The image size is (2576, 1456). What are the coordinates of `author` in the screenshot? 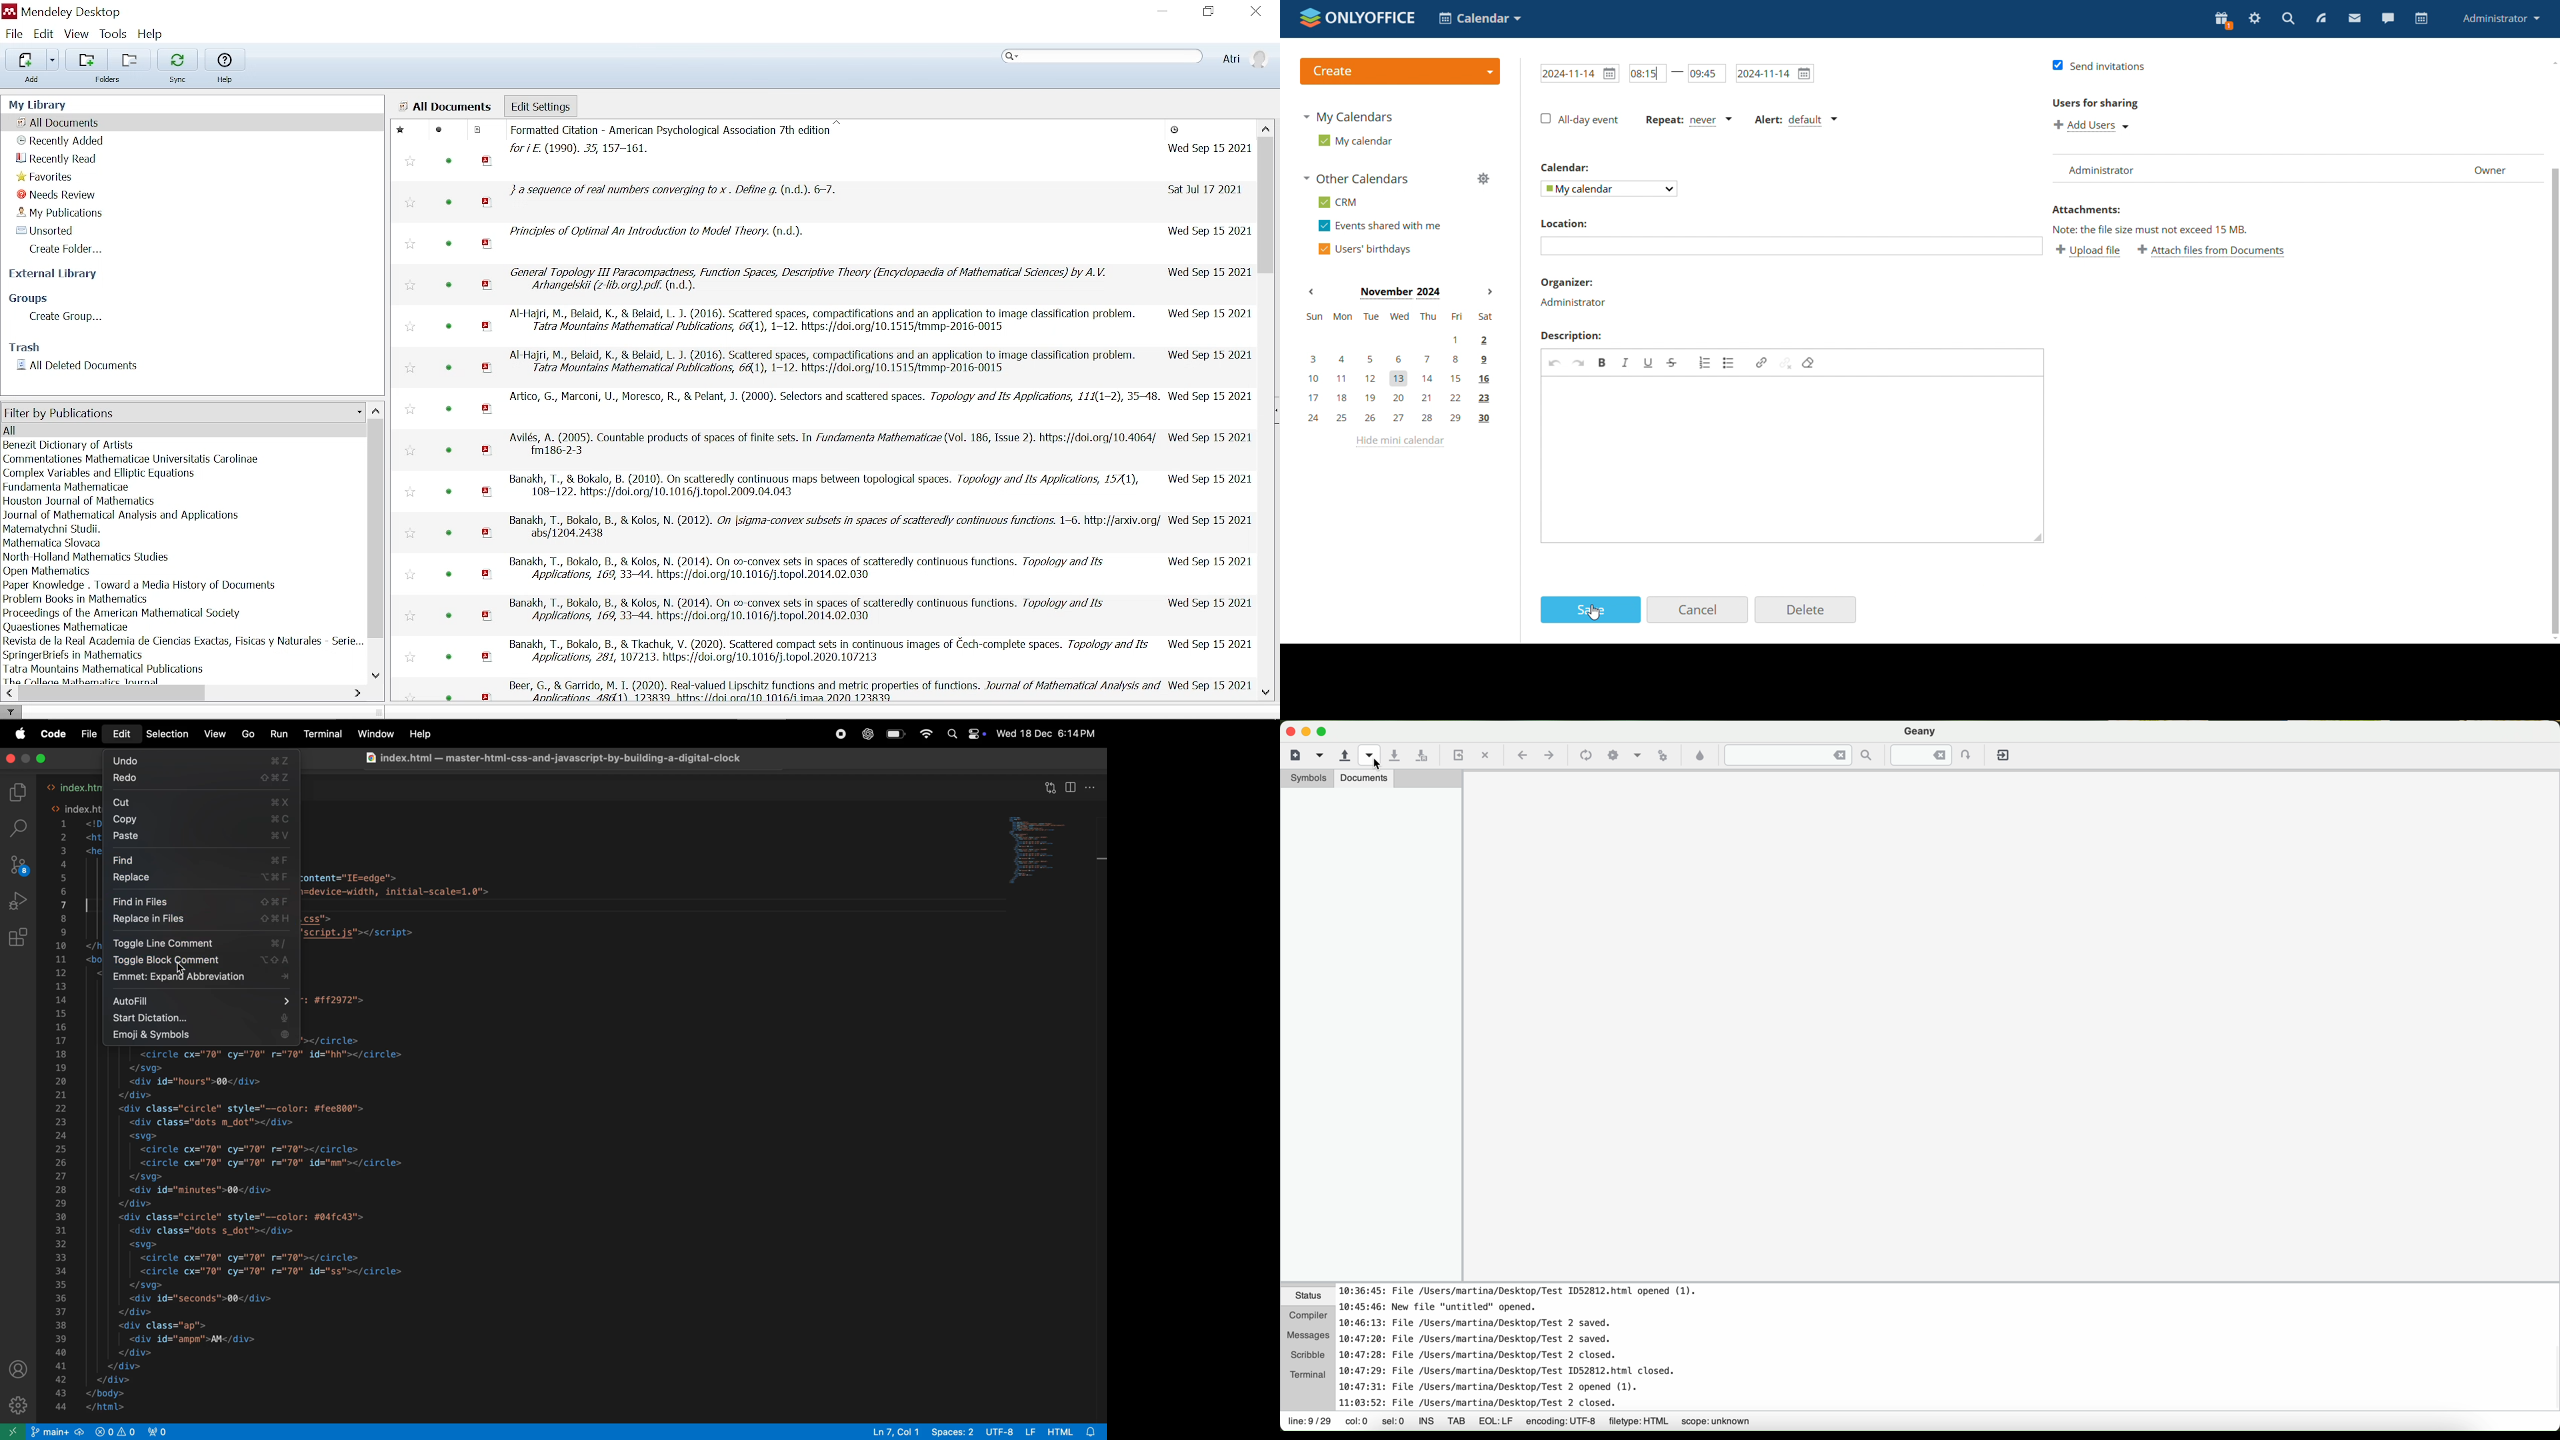 It's located at (57, 529).